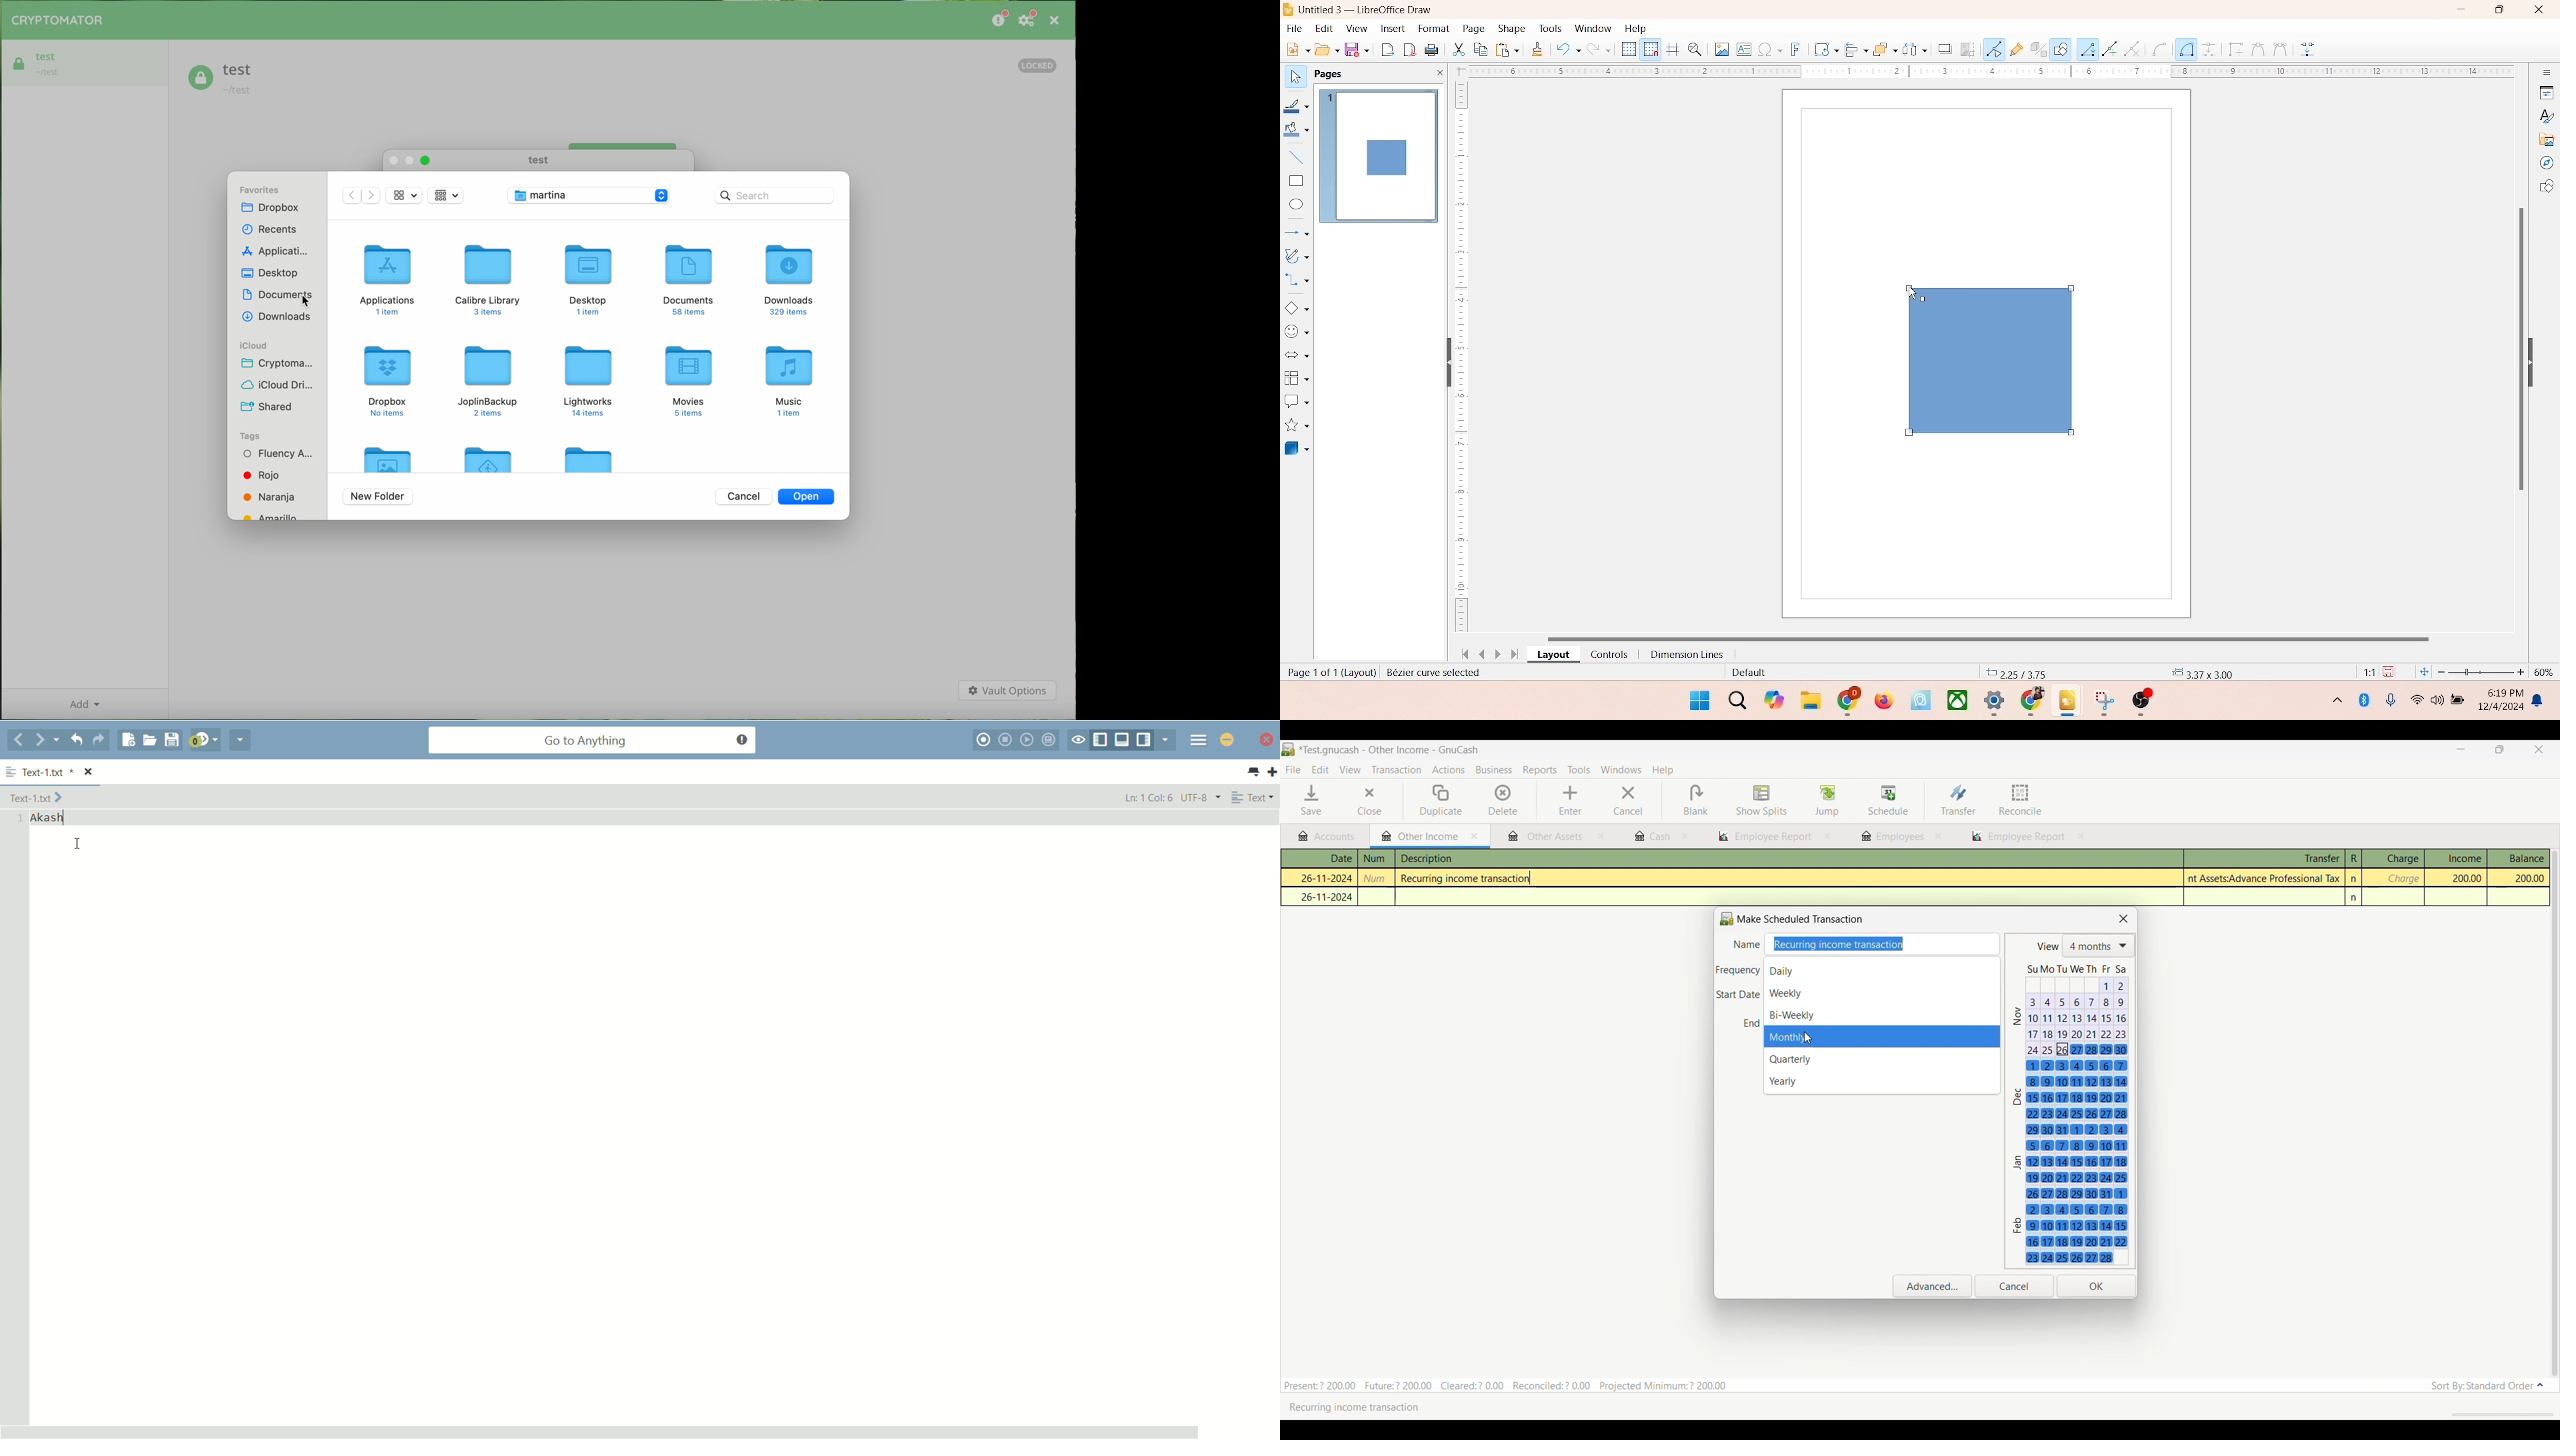  I want to click on zoom percentage, so click(2547, 672).